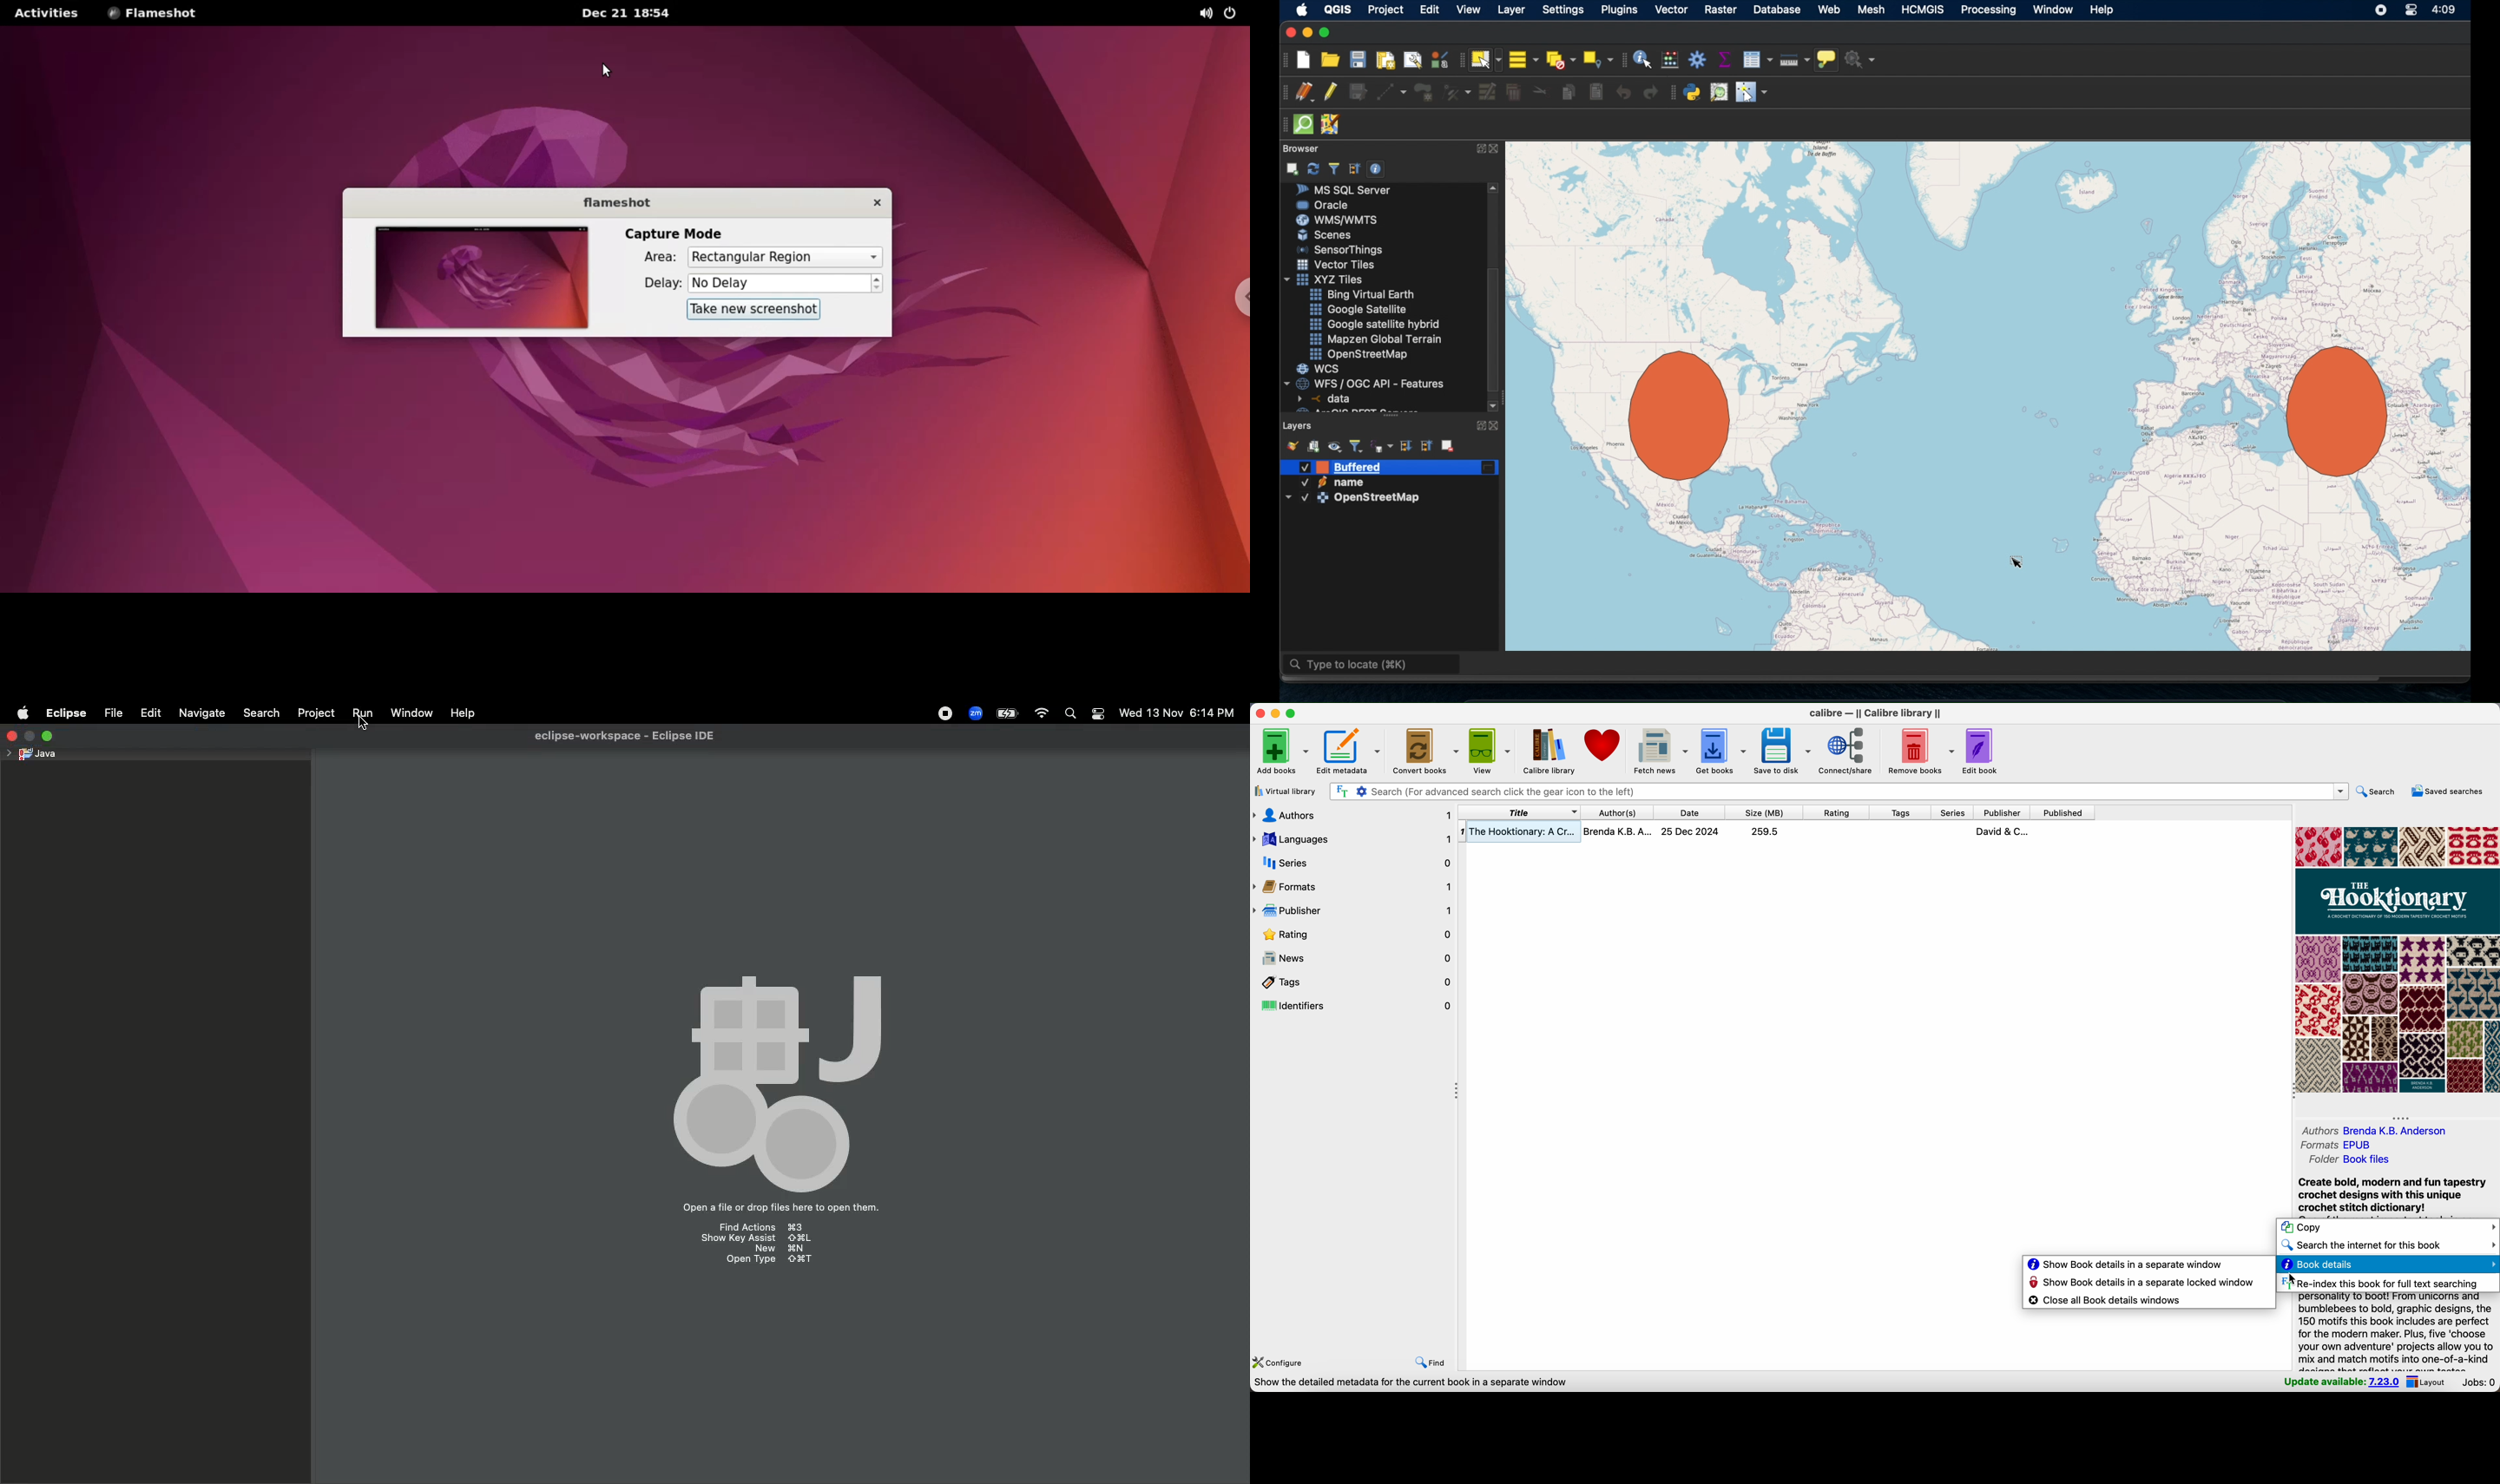 This screenshot has width=2520, height=1484. I want to click on book, so click(1777, 833).